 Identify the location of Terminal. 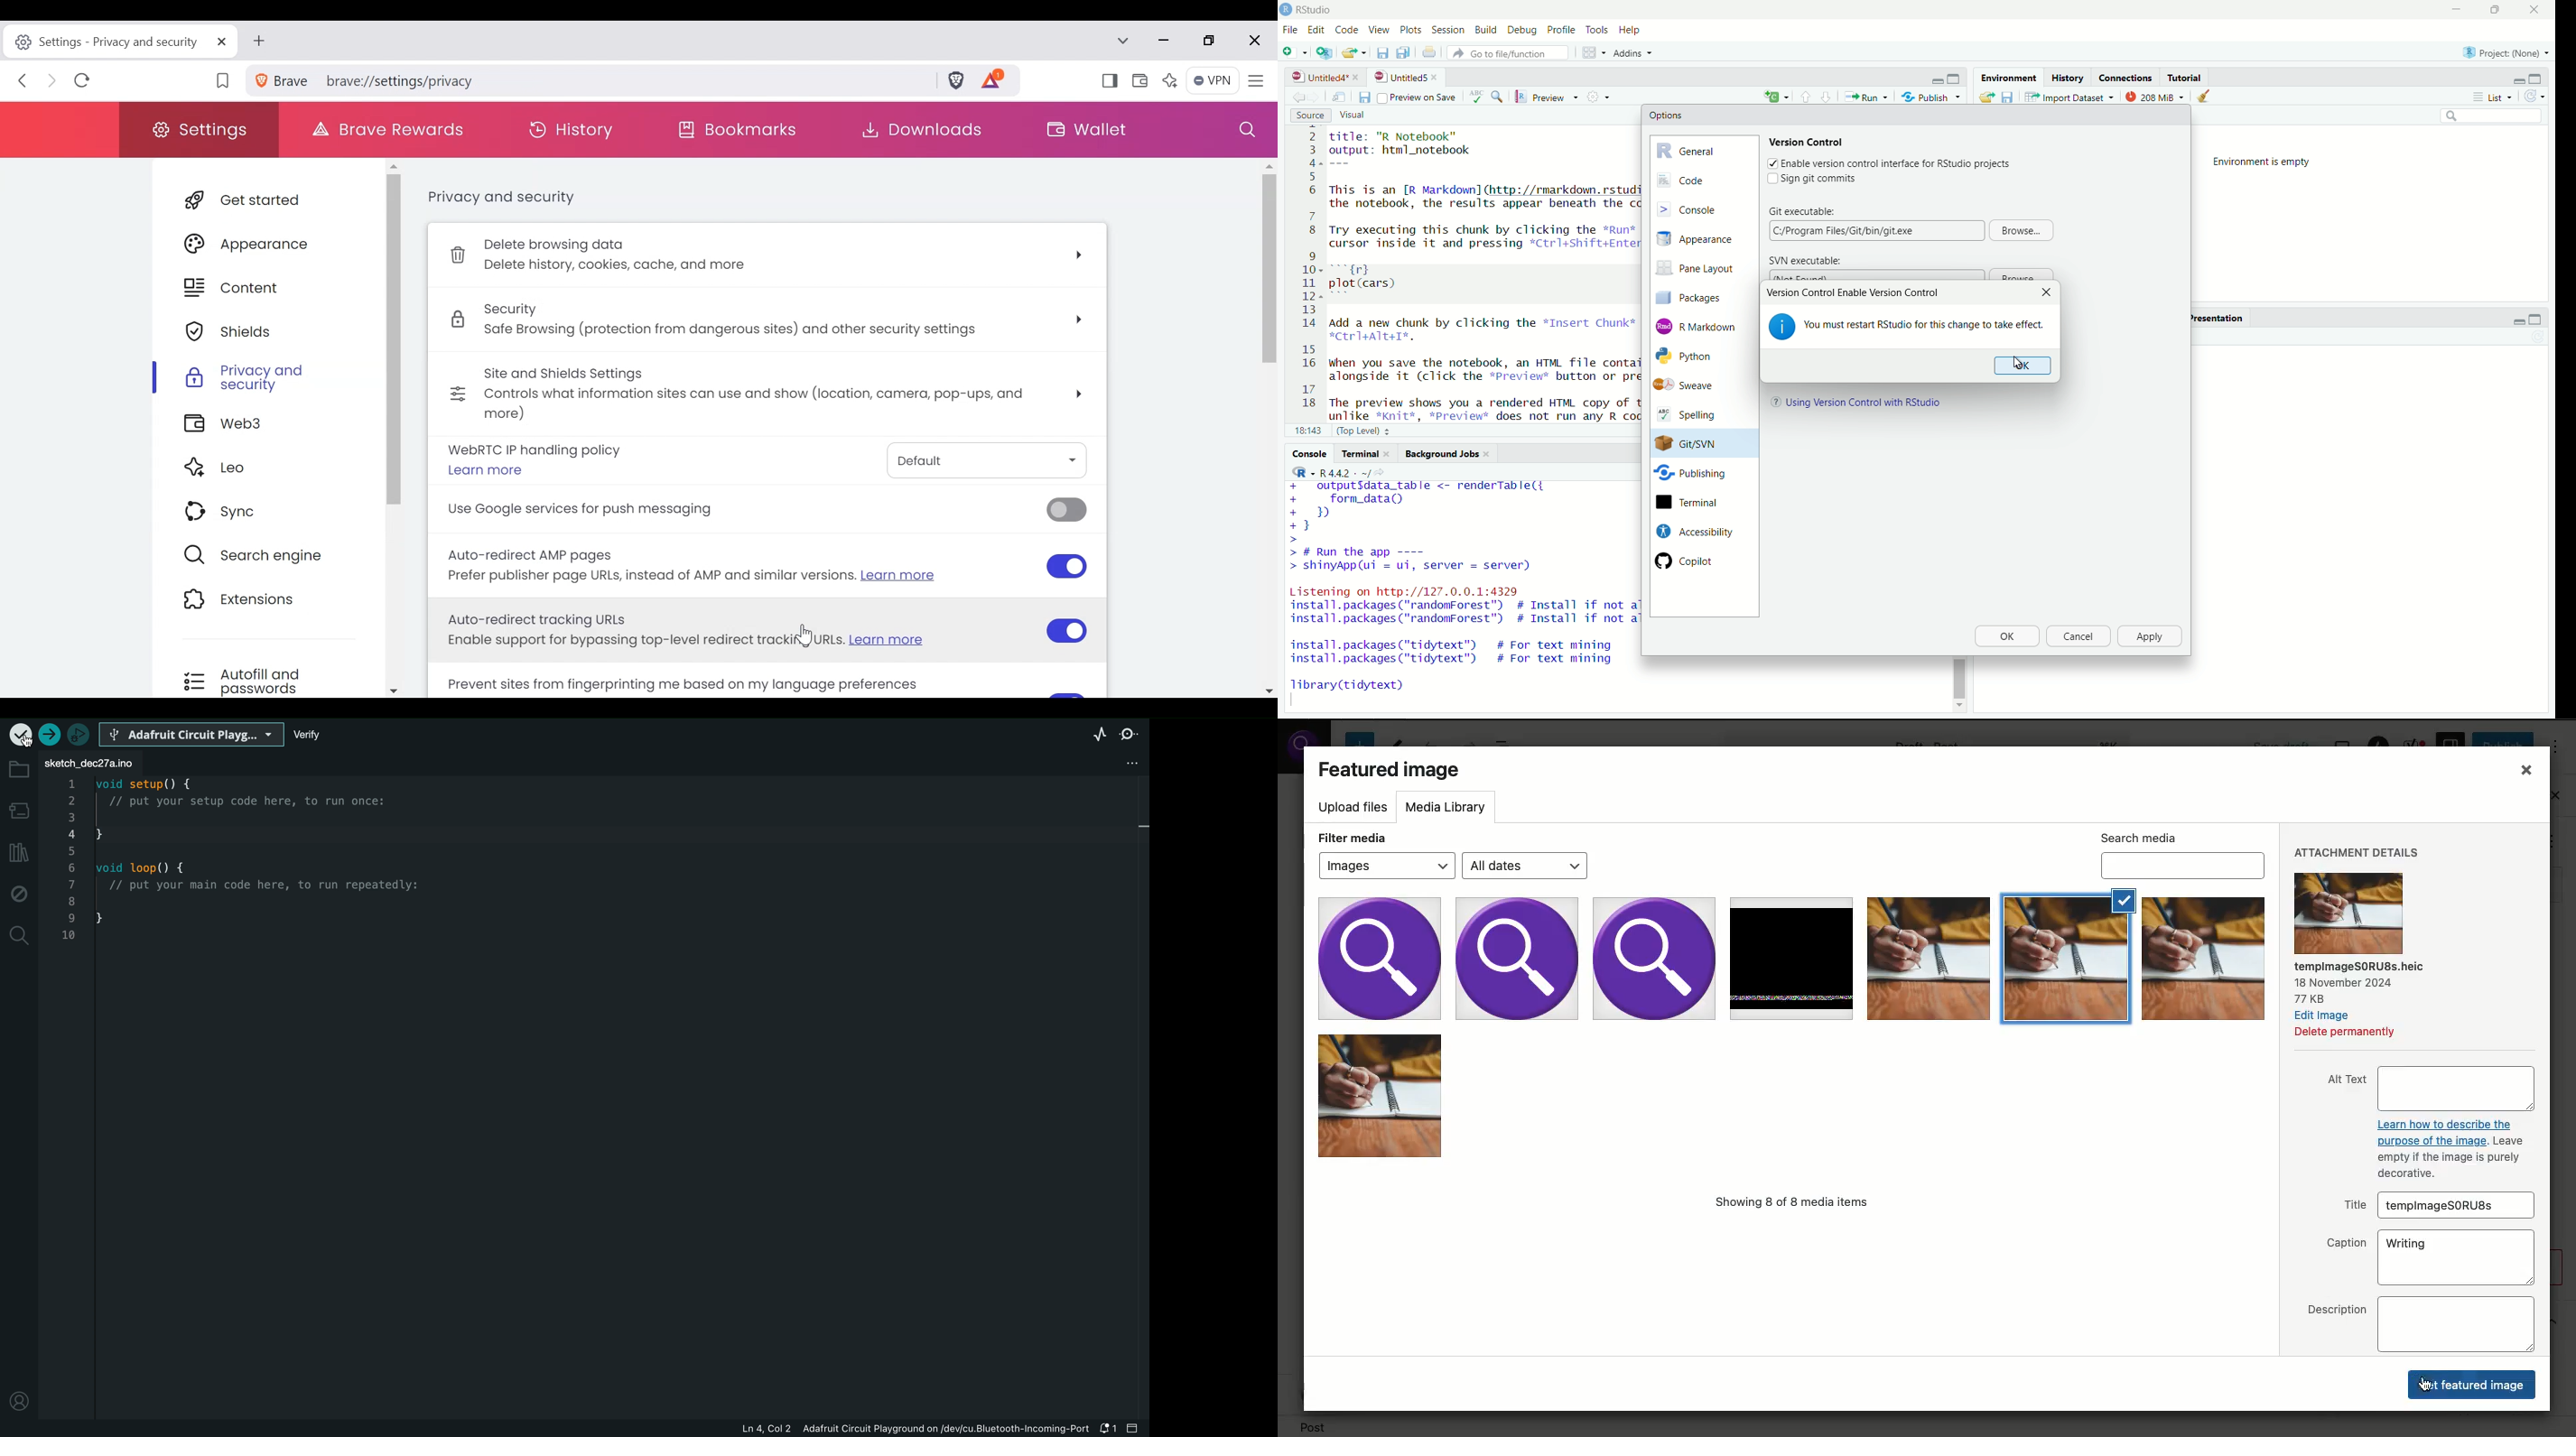
(1692, 503).